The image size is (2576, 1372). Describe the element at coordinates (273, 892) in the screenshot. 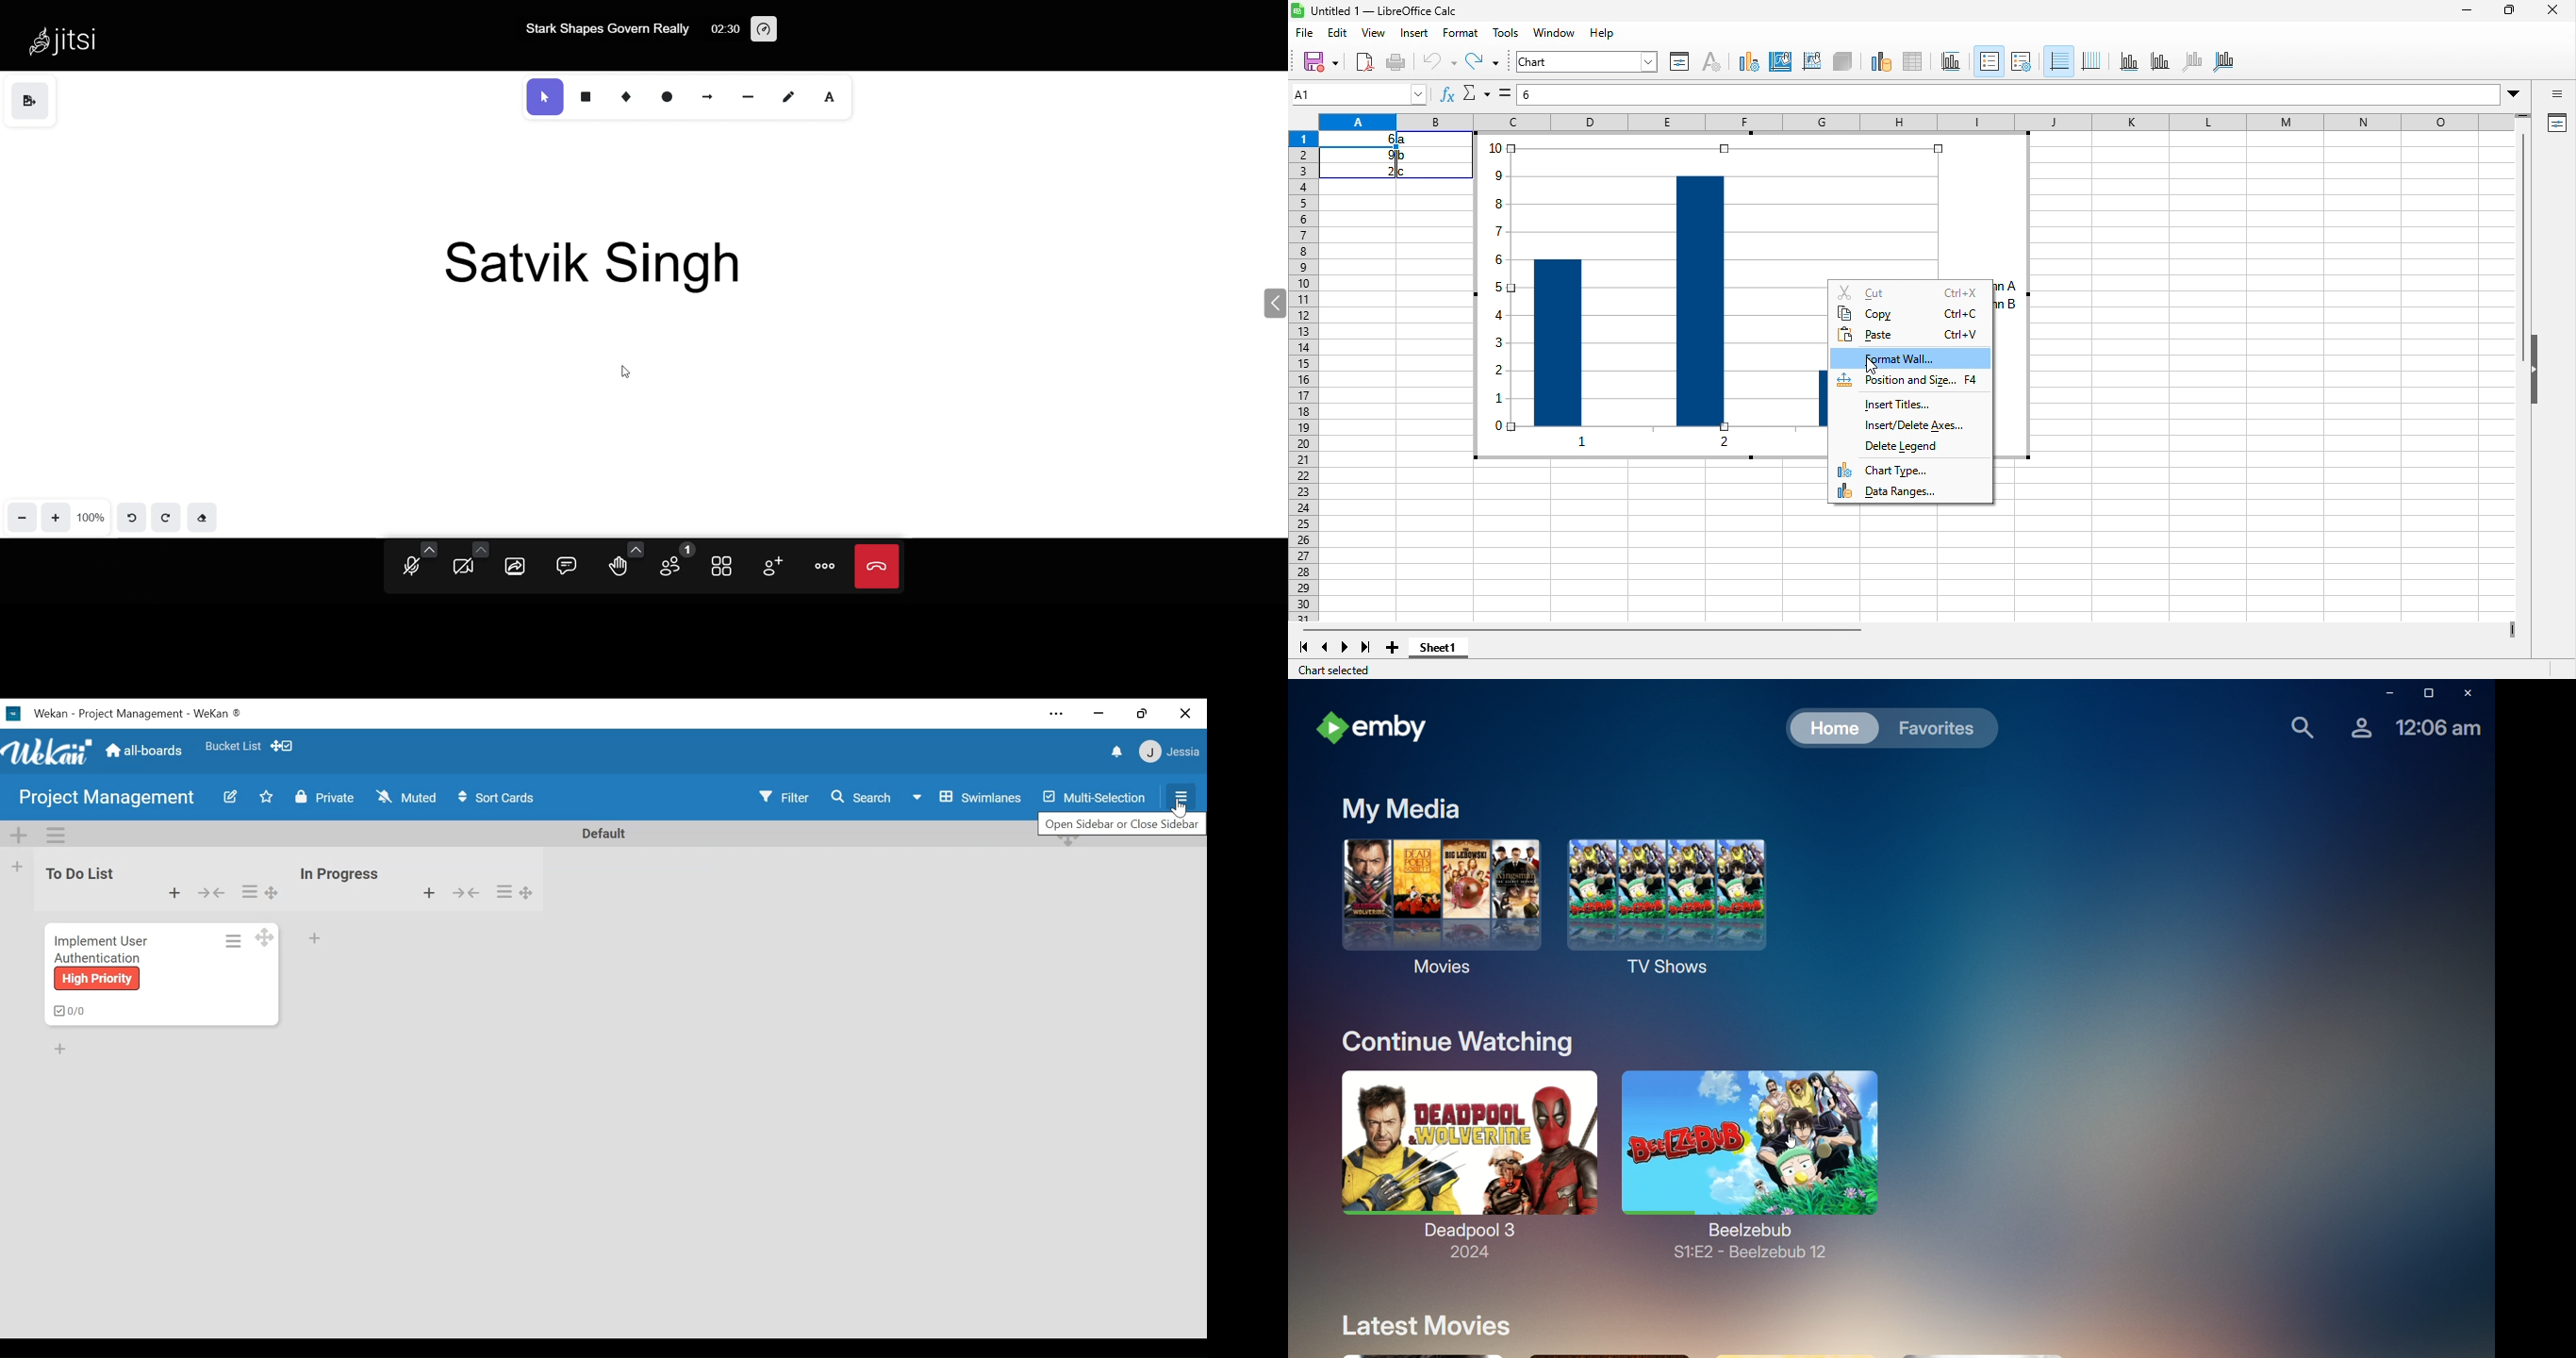

I see `Drag handles` at that location.